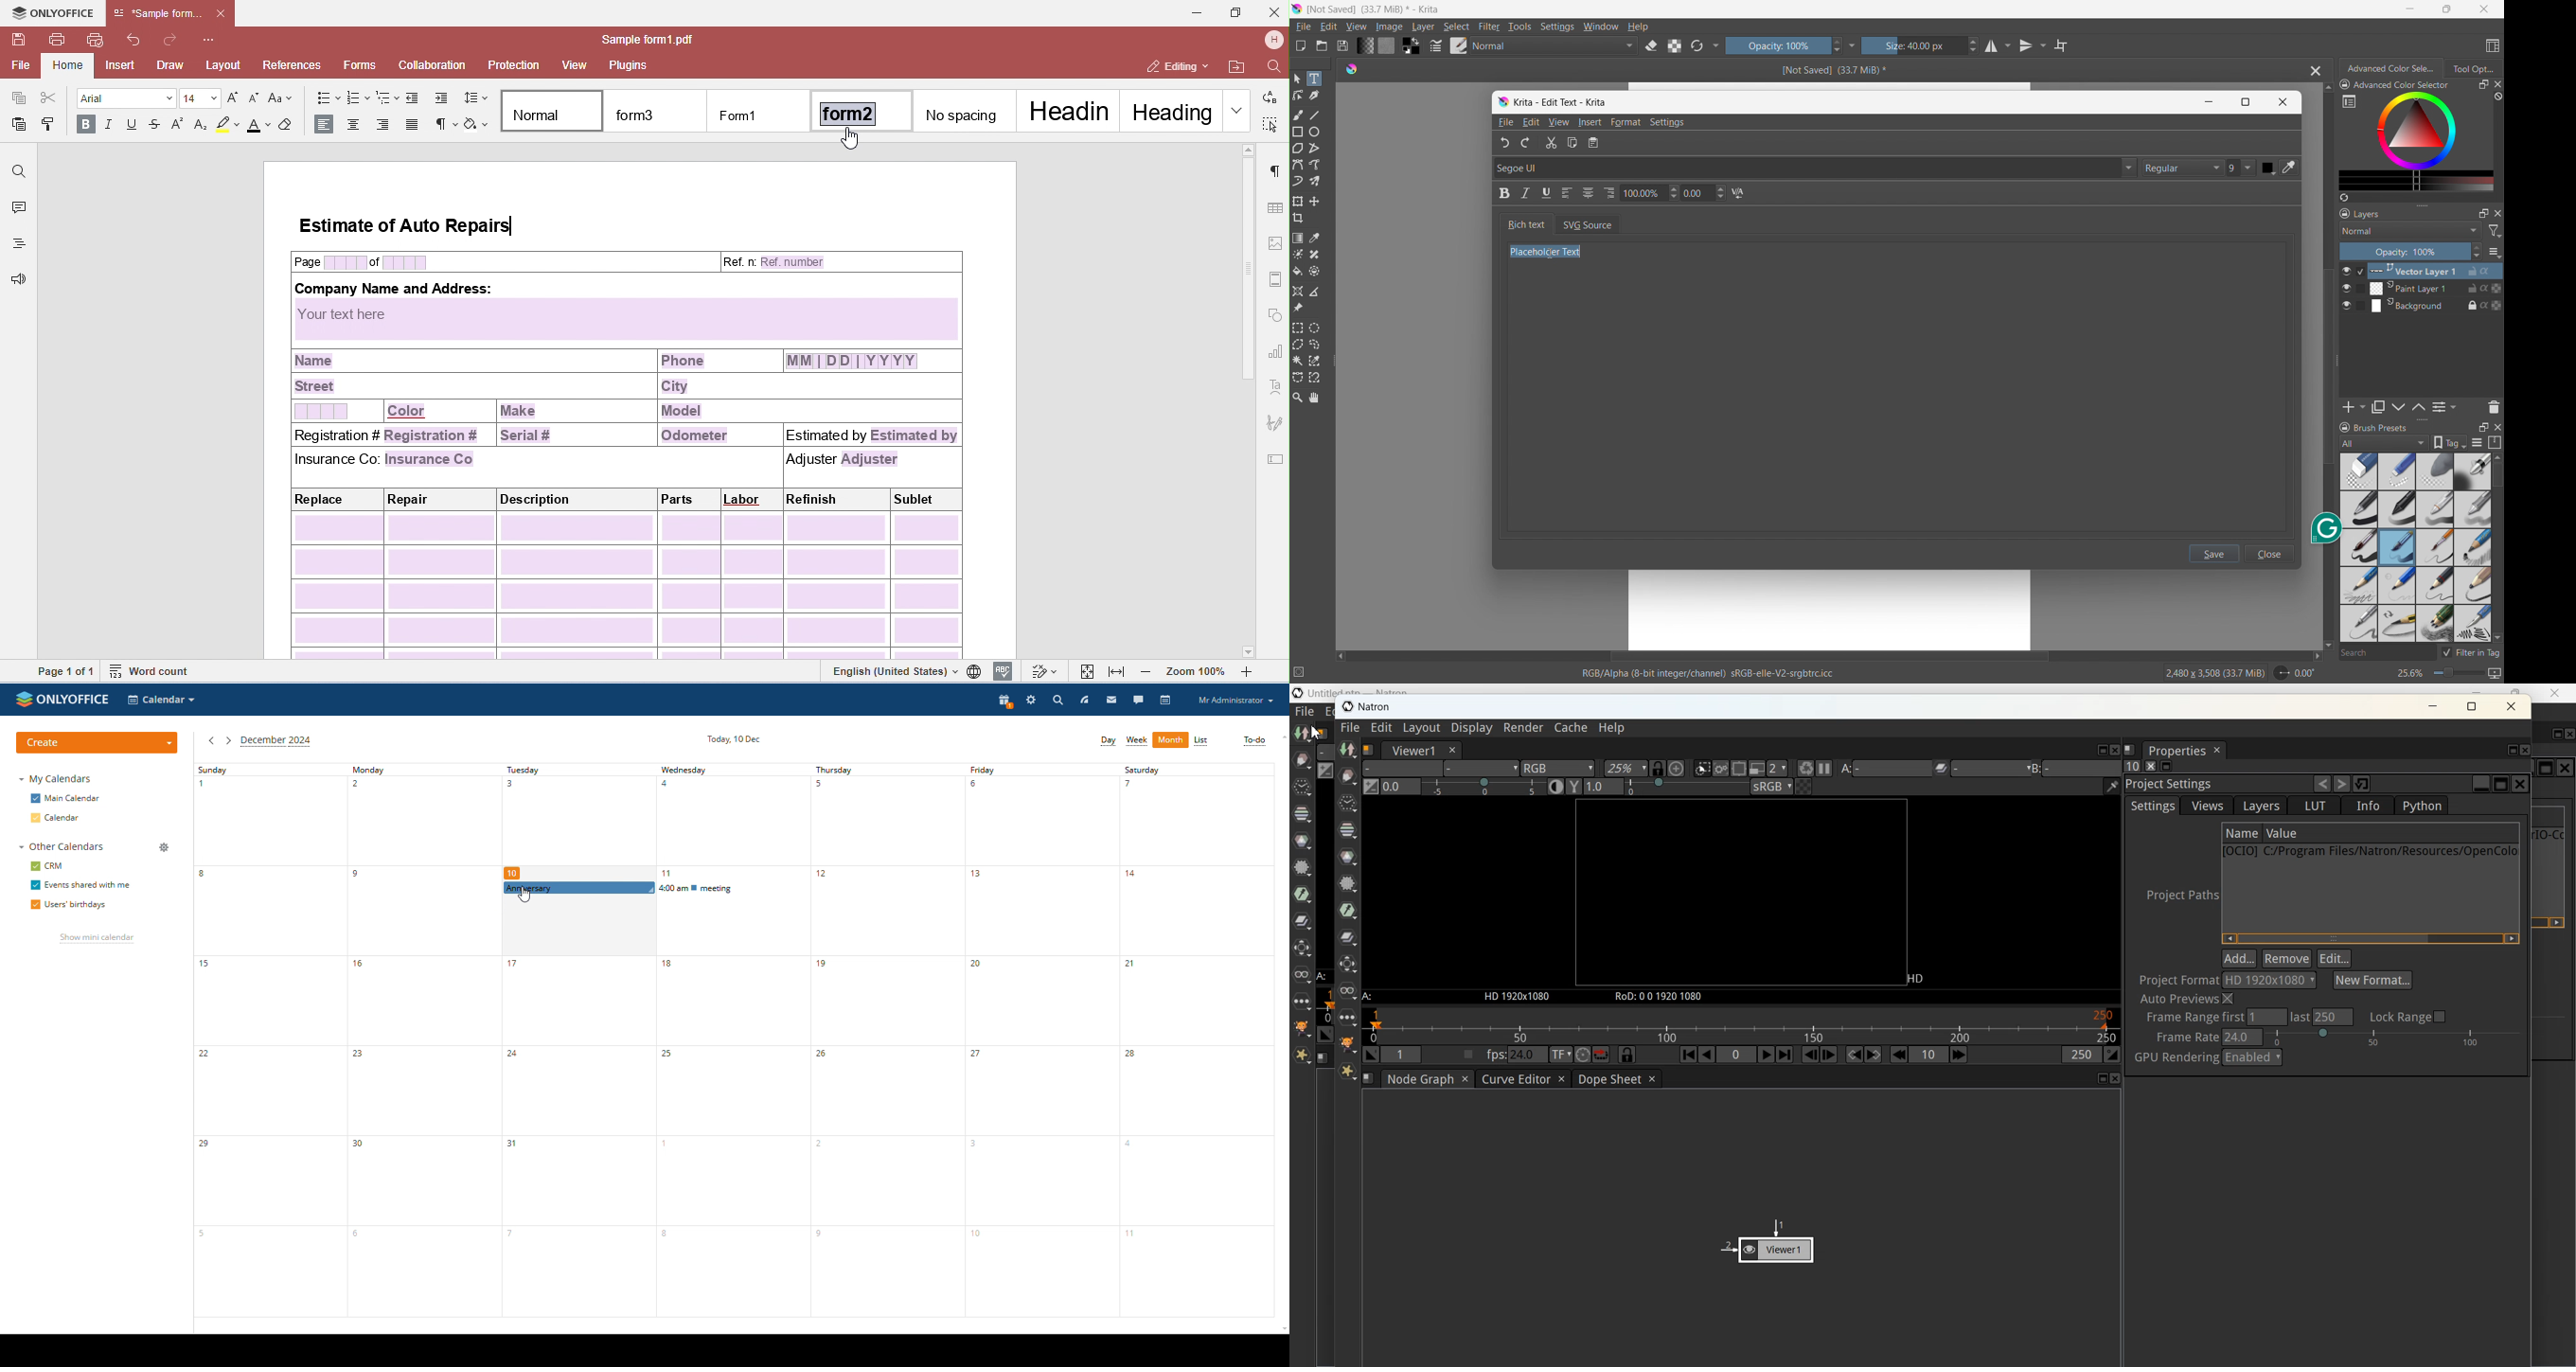  What do you see at coordinates (2450, 442) in the screenshot?
I see `tags` at bounding box center [2450, 442].